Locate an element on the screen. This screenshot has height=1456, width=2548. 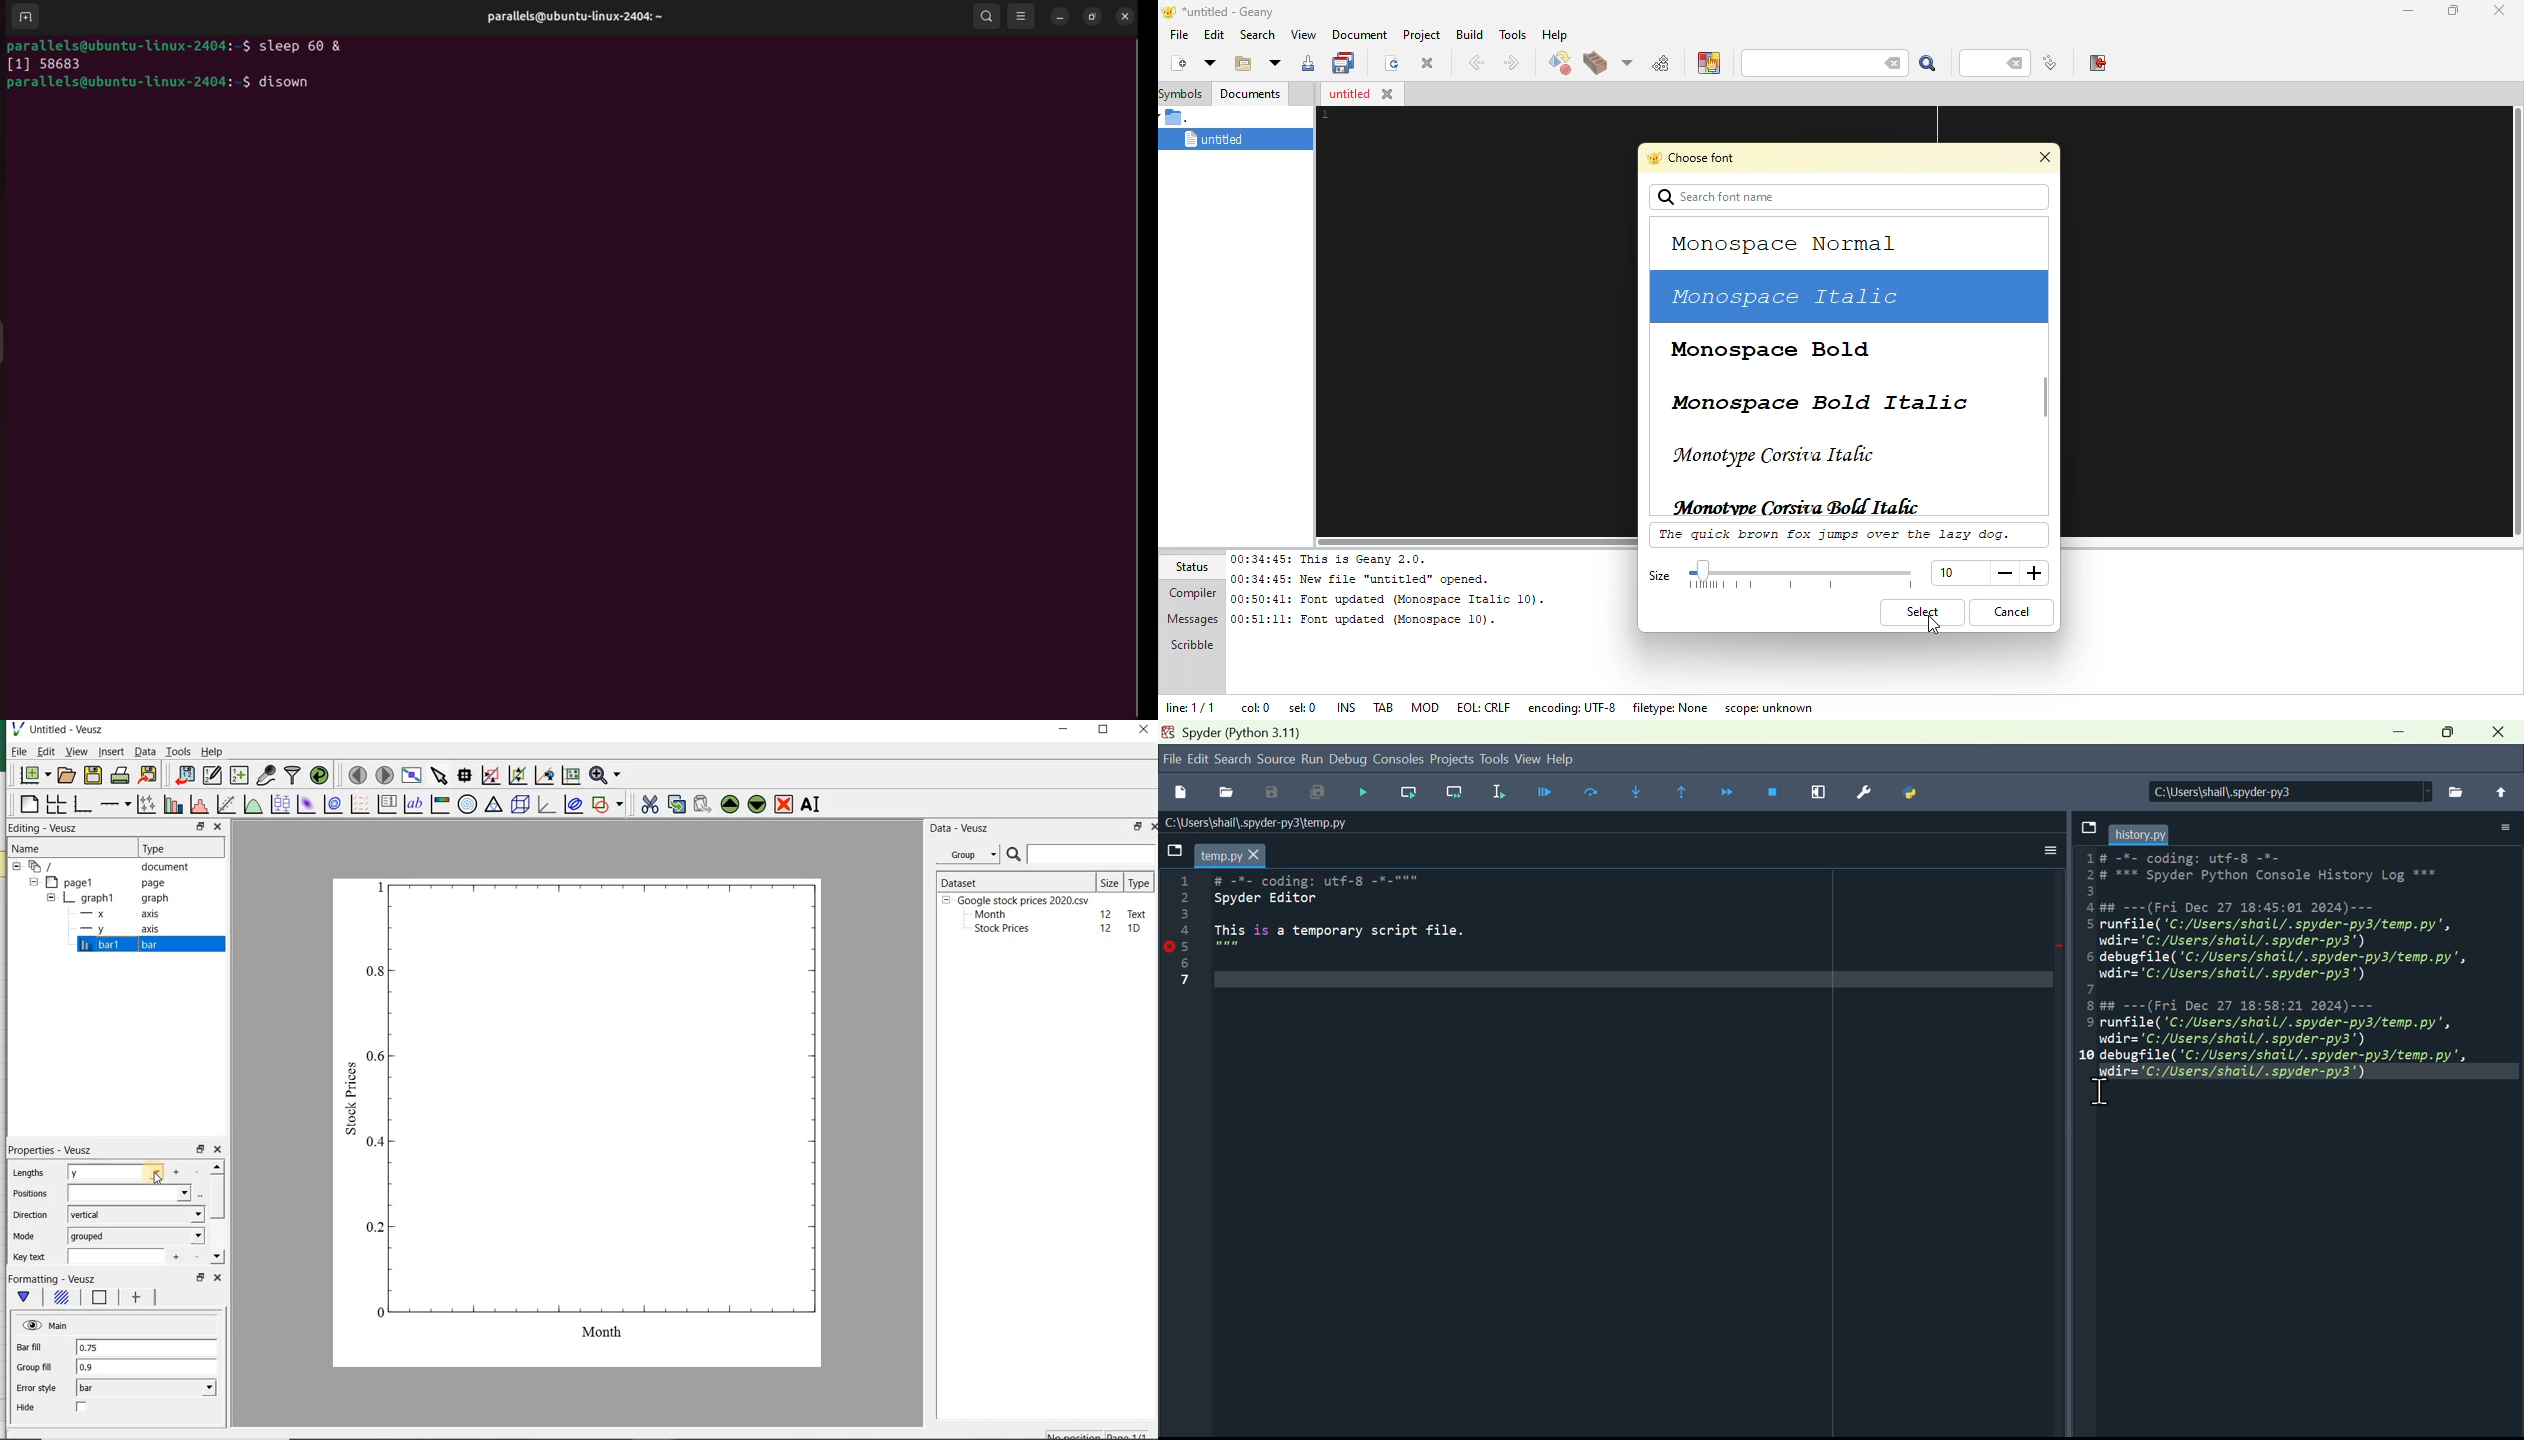
Debug is located at coordinates (1549, 791).